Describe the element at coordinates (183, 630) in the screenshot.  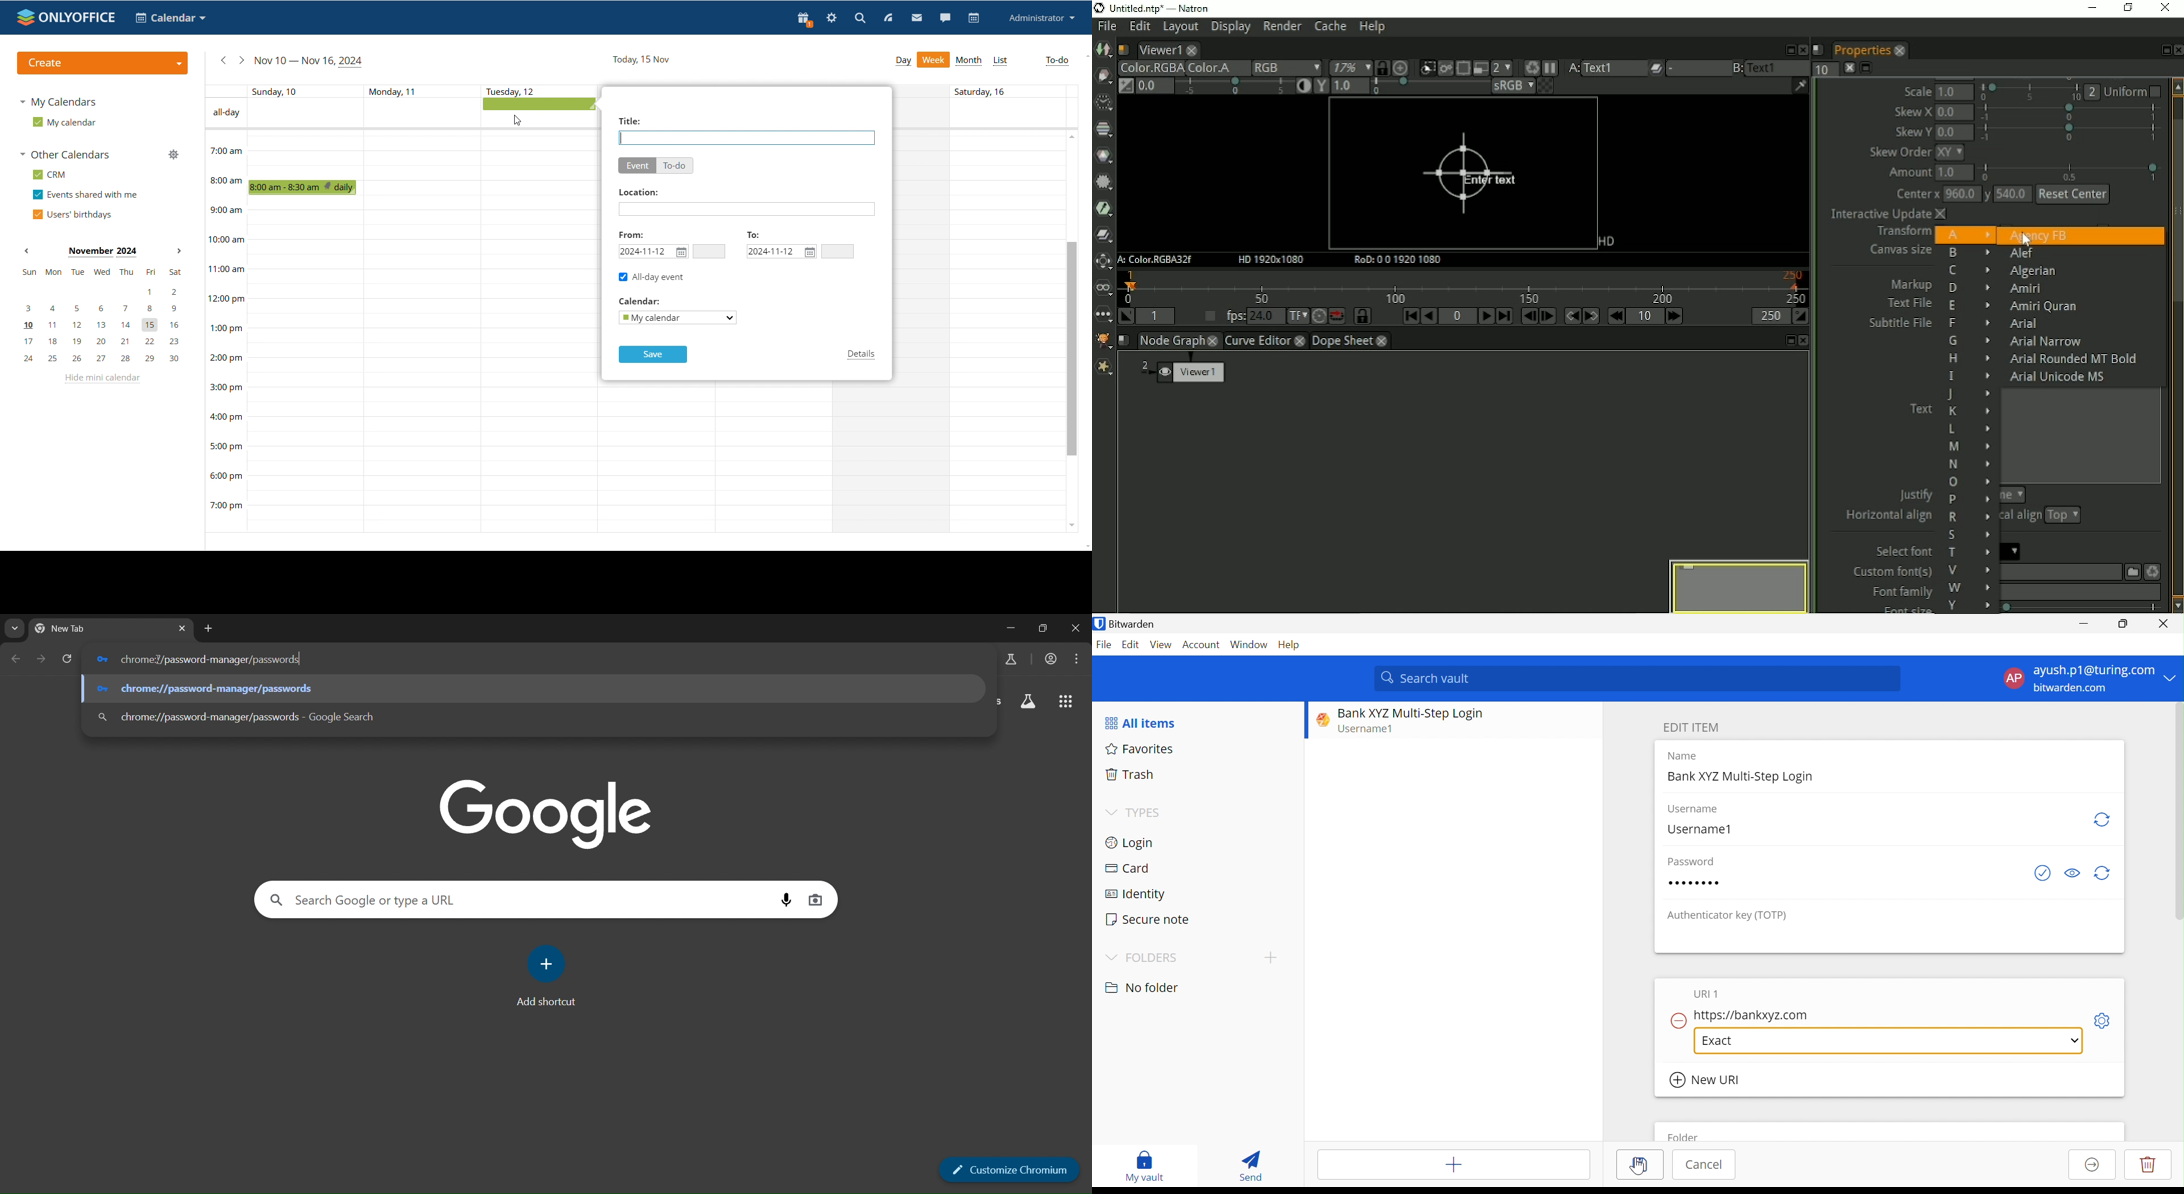
I see `close tab` at that location.